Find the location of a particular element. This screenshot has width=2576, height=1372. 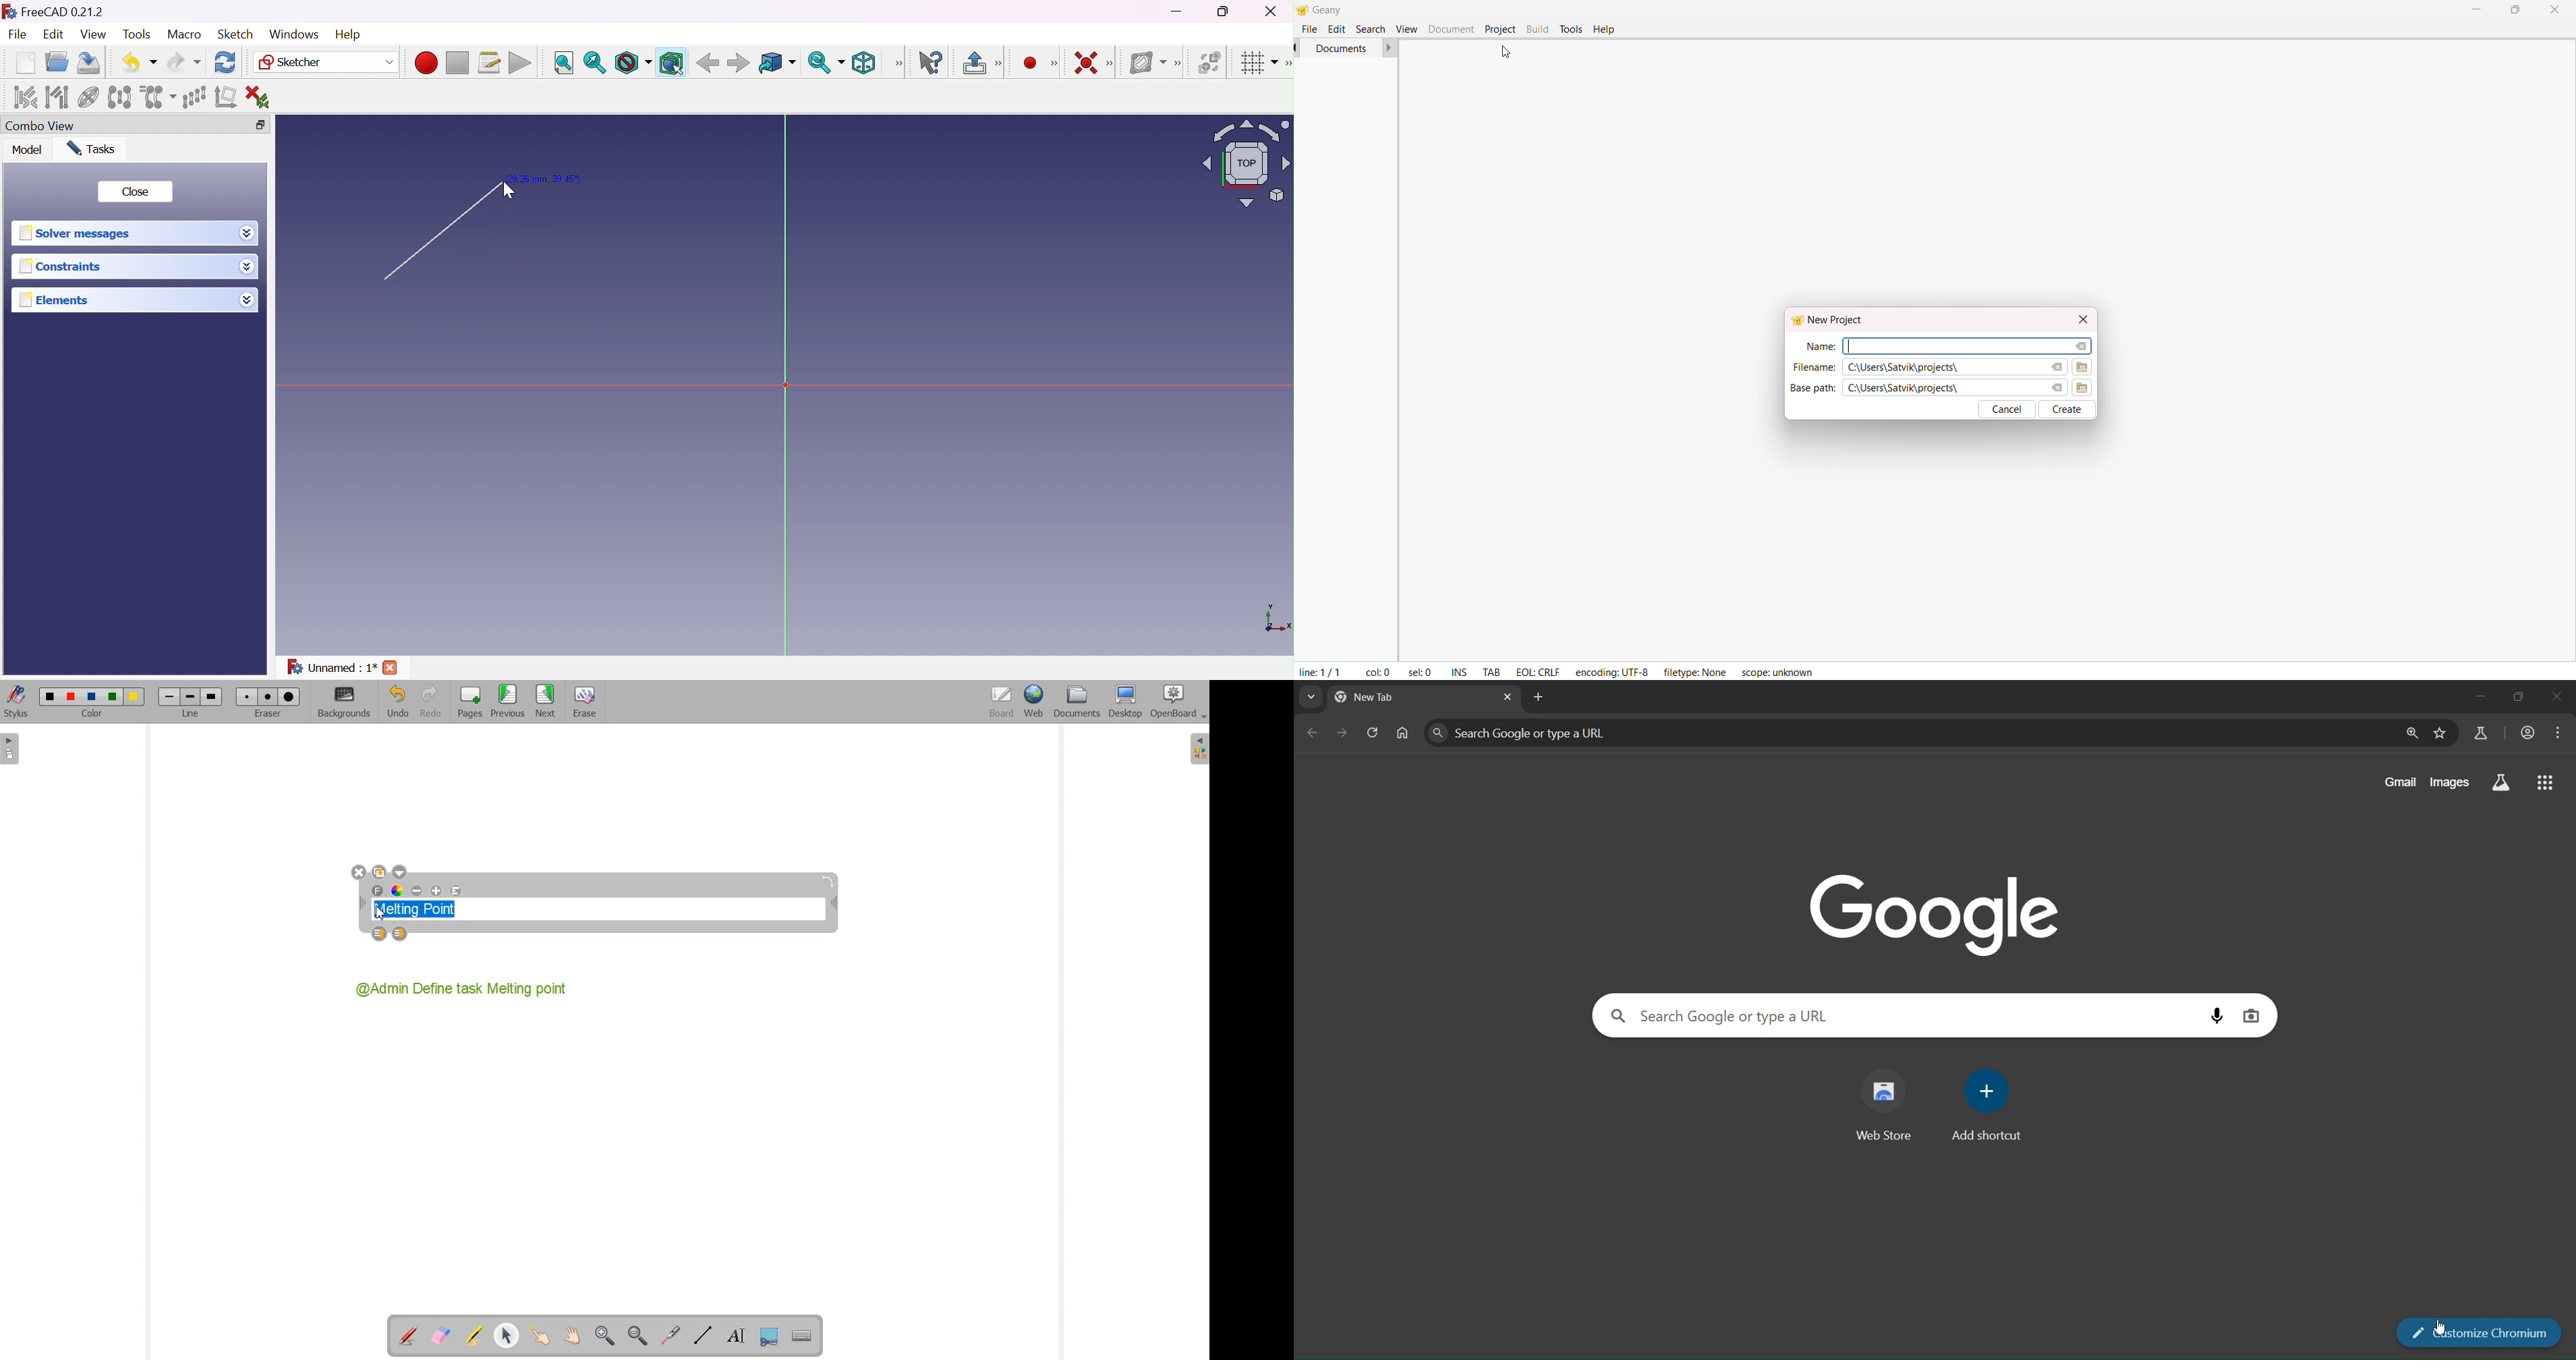

image search is located at coordinates (2254, 1015).